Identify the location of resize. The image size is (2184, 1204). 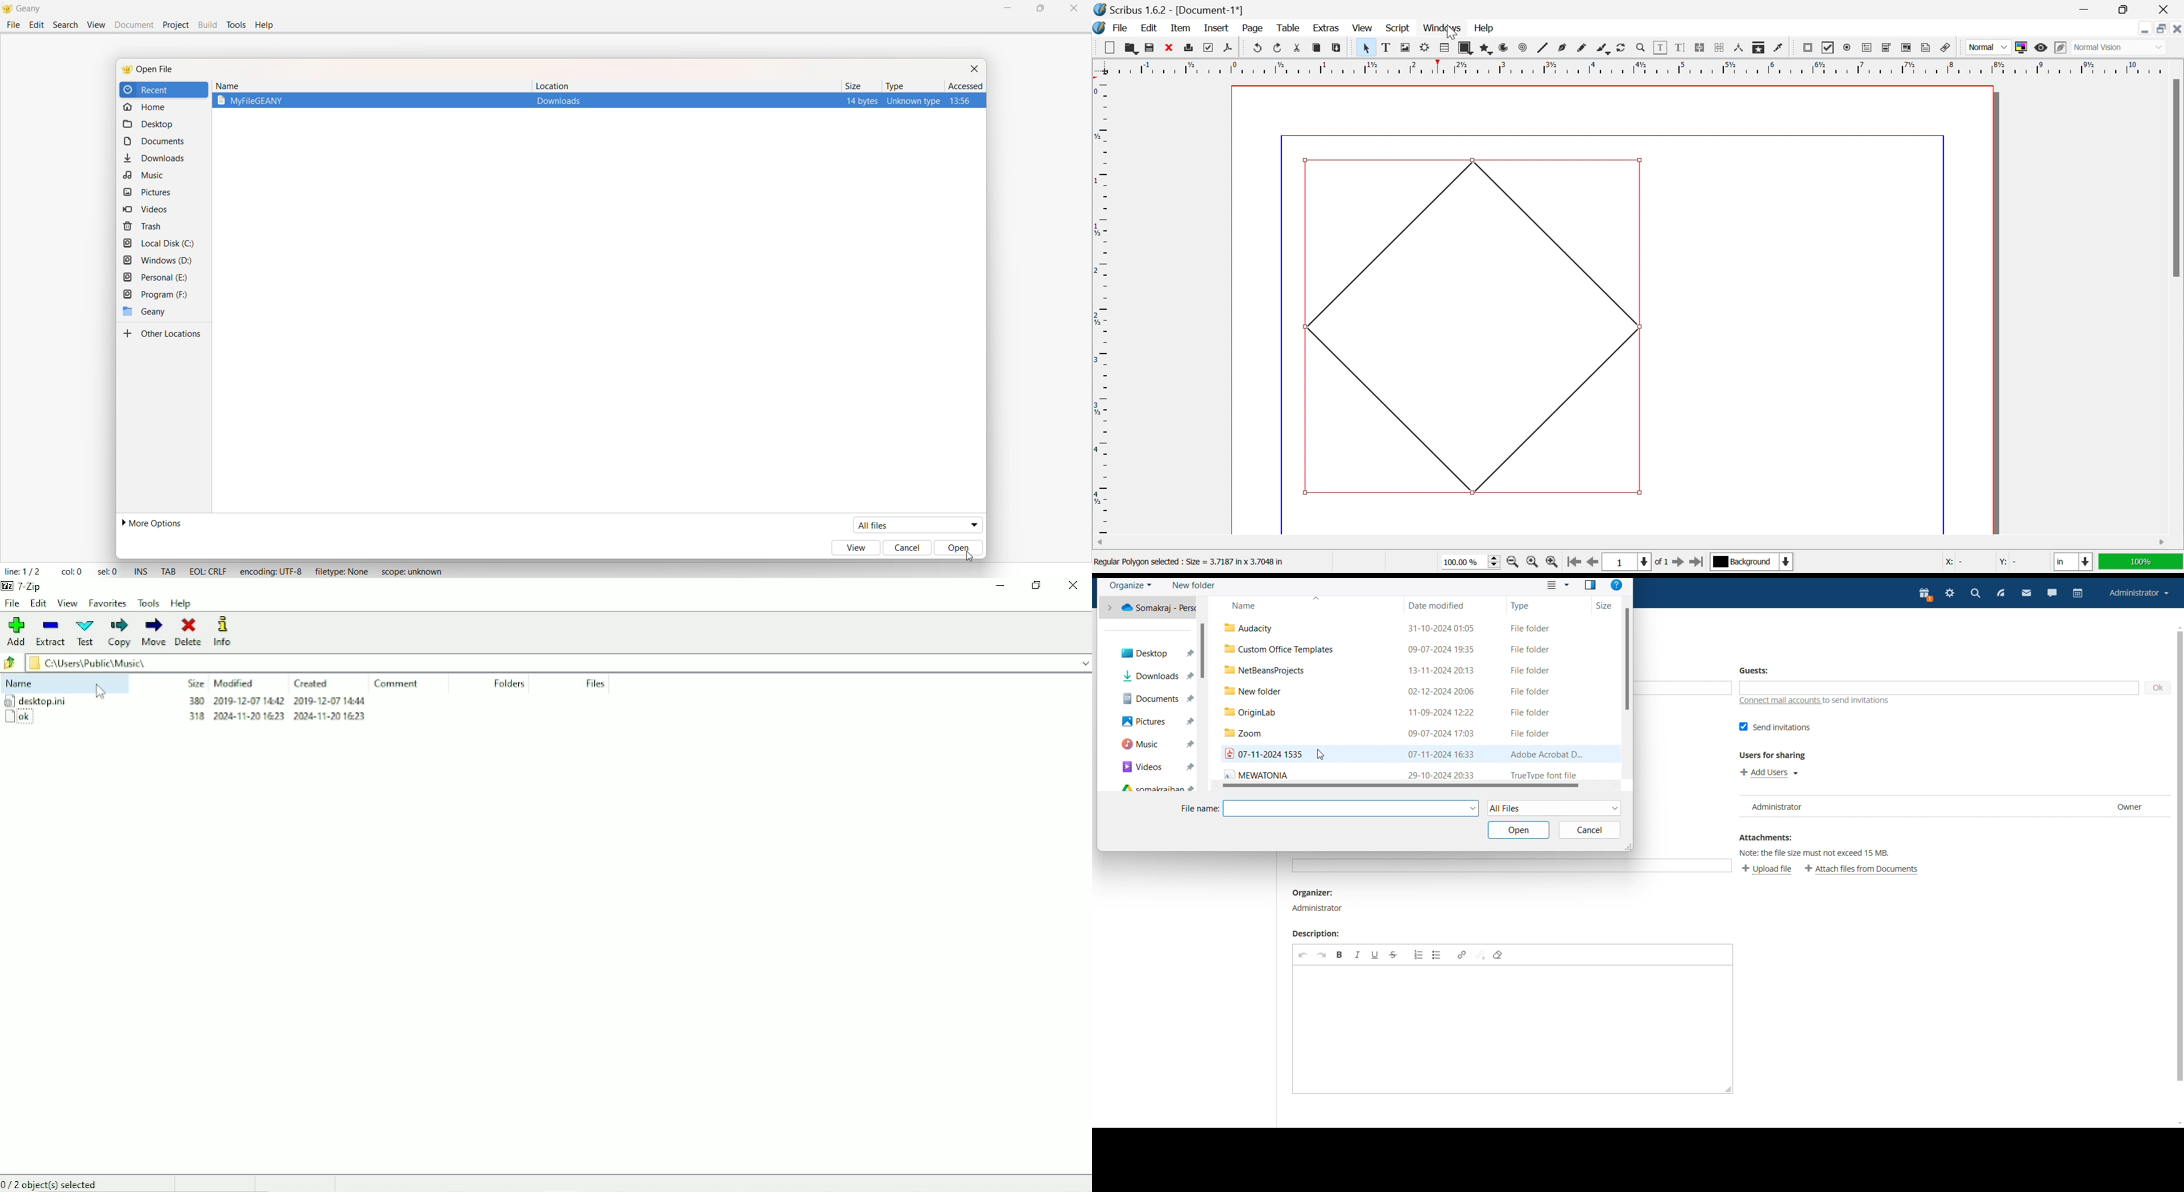
(1729, 1089).